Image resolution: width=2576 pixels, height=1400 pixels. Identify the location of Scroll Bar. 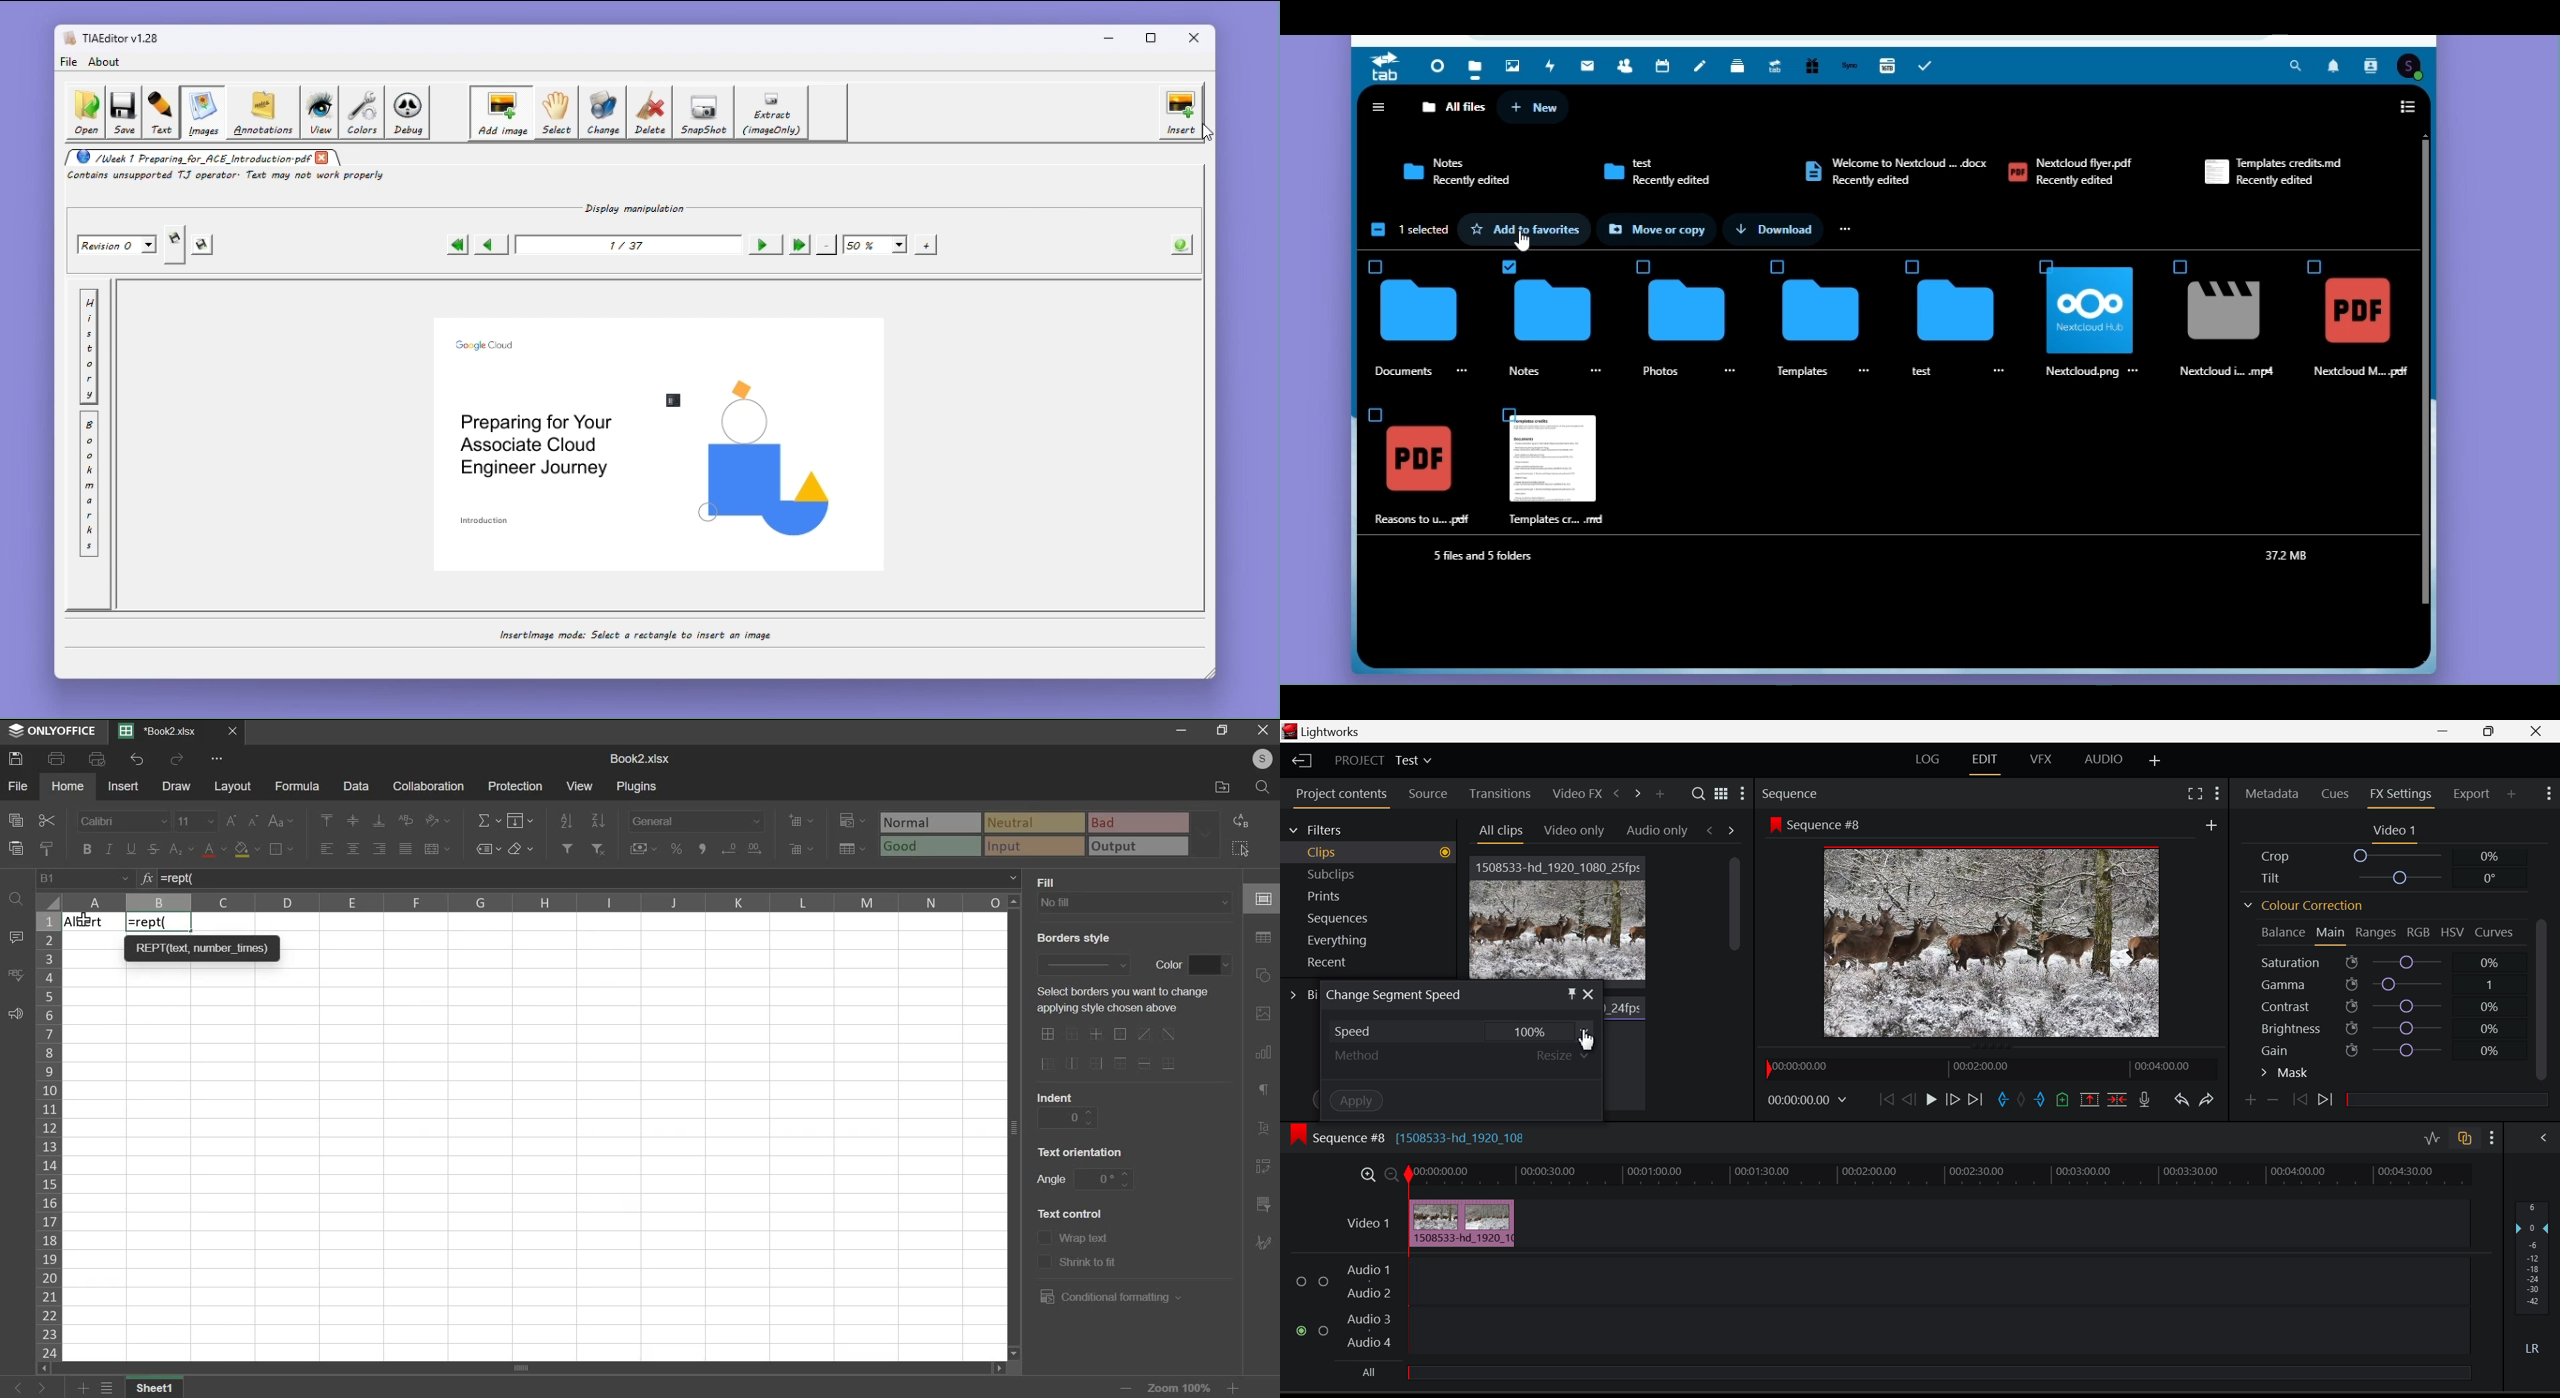
(2541, 1001).